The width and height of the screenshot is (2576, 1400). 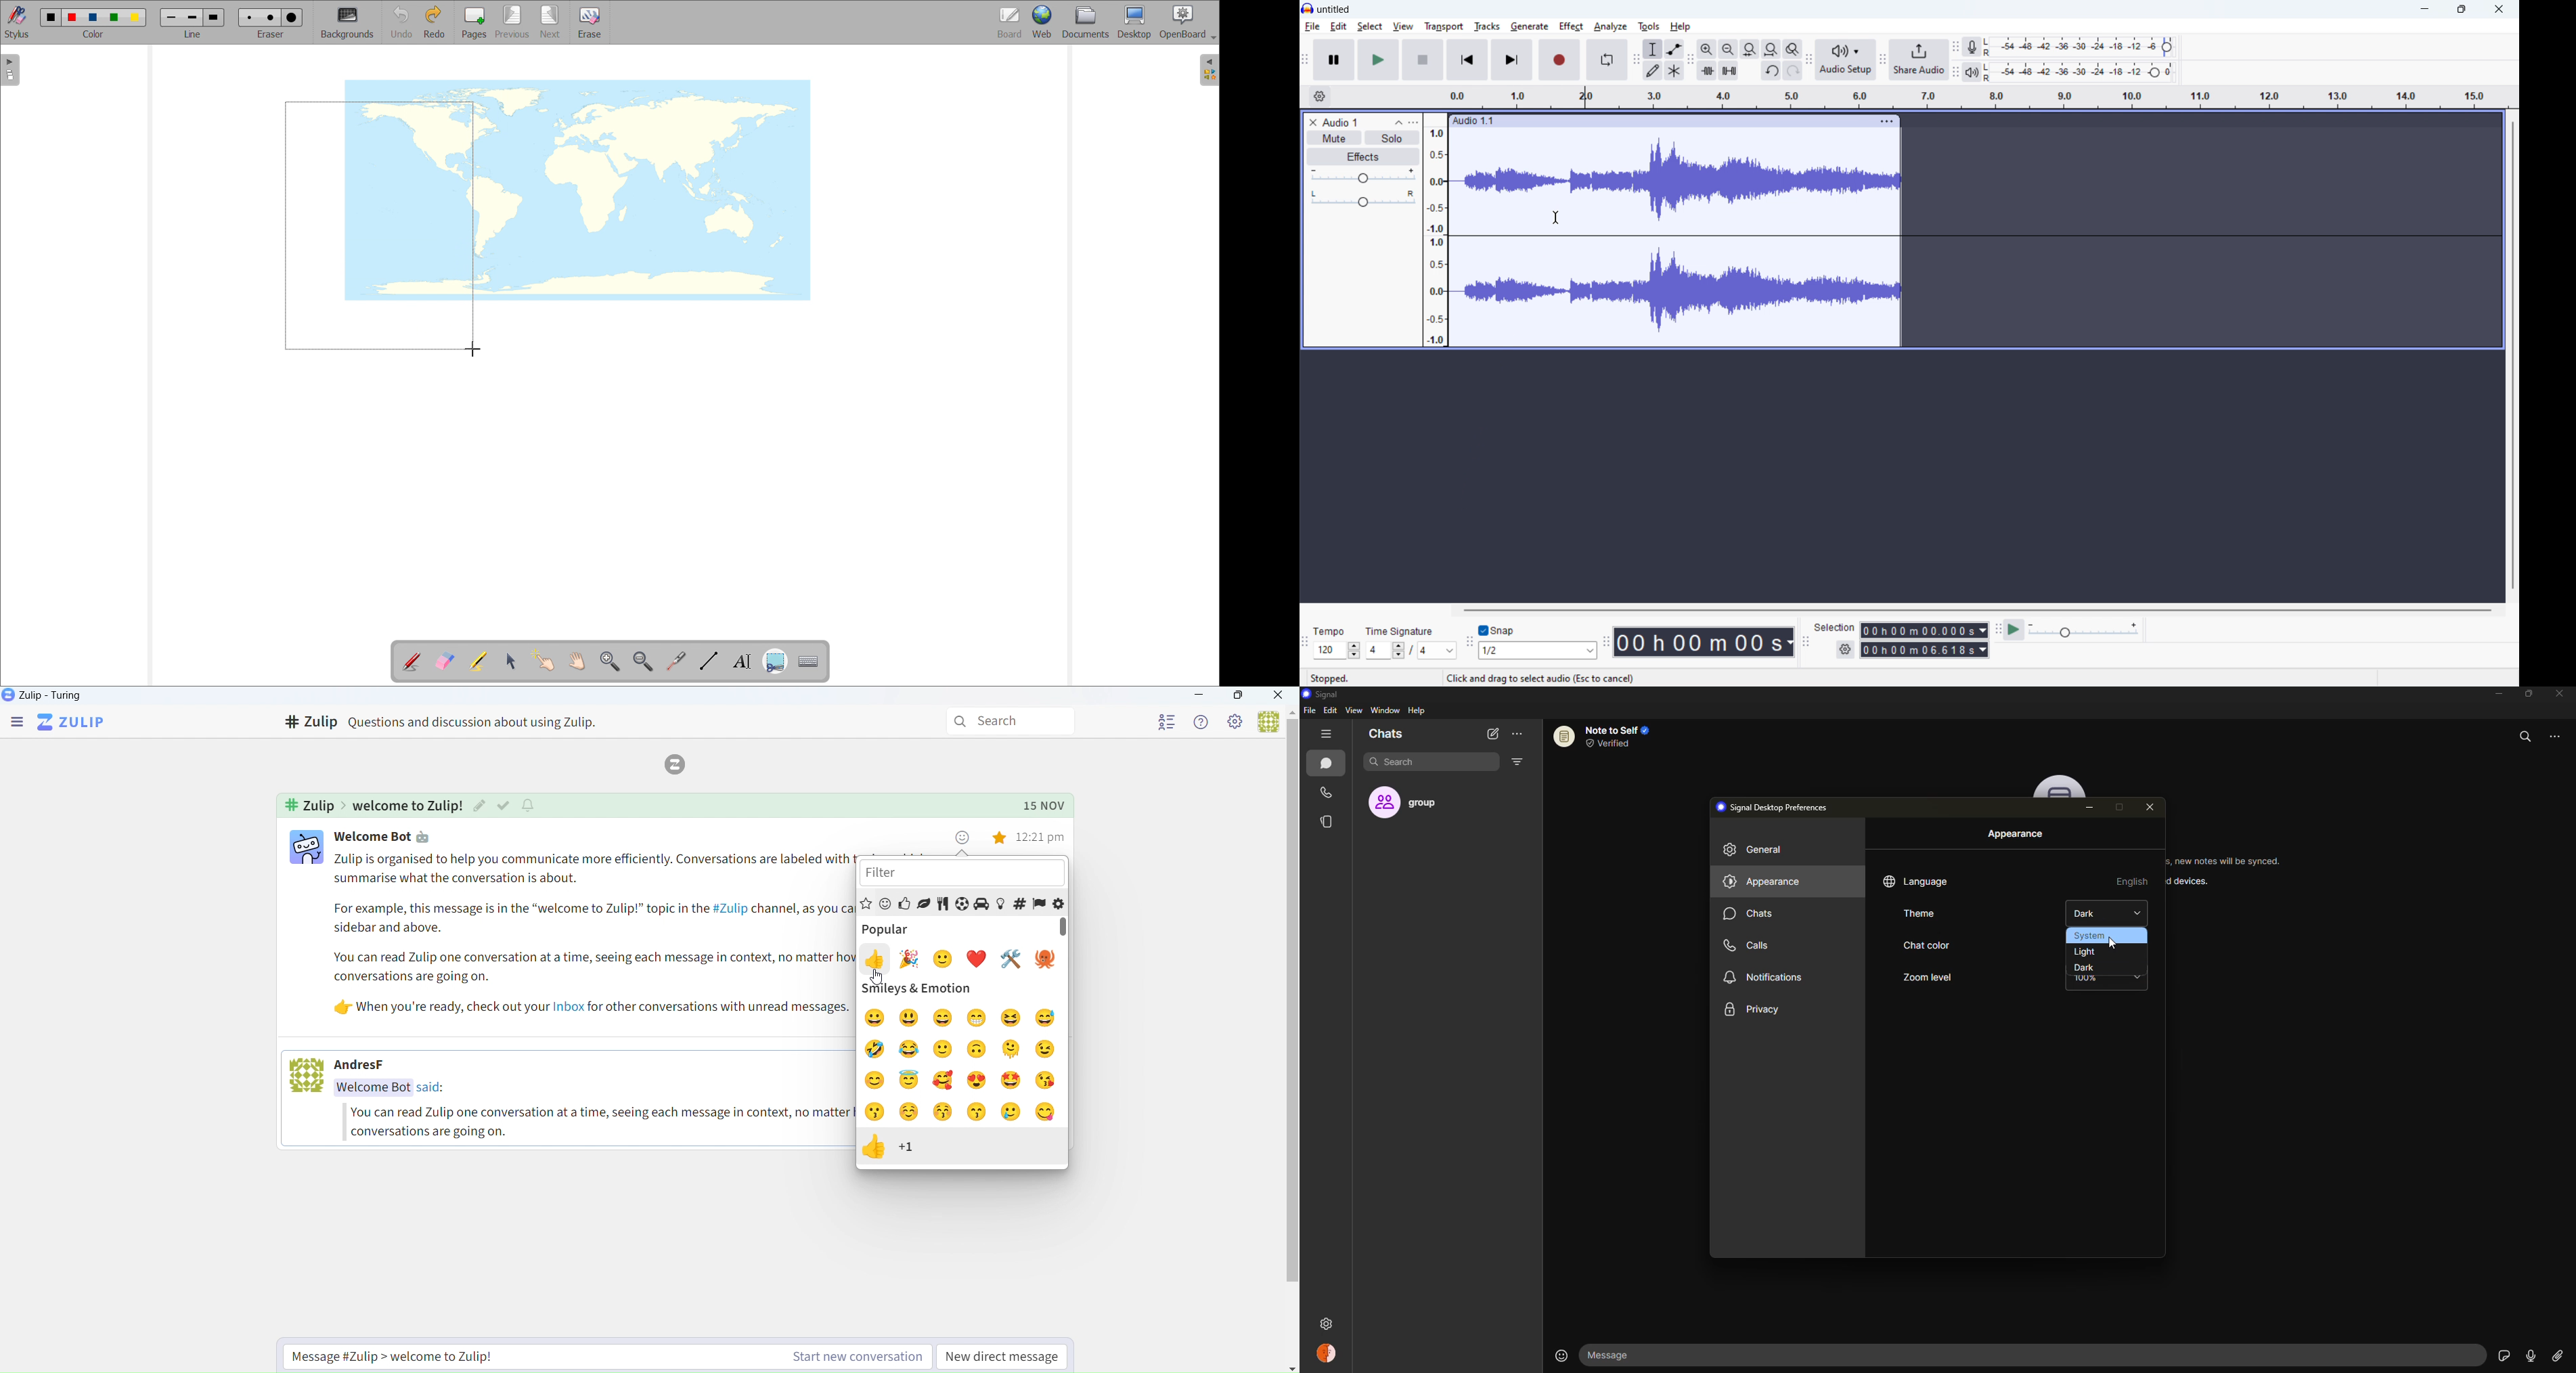 What do you see at coordinates (1607, 60) in the screenshot?
I see `enable loop` at bounding box center [1607, 60].